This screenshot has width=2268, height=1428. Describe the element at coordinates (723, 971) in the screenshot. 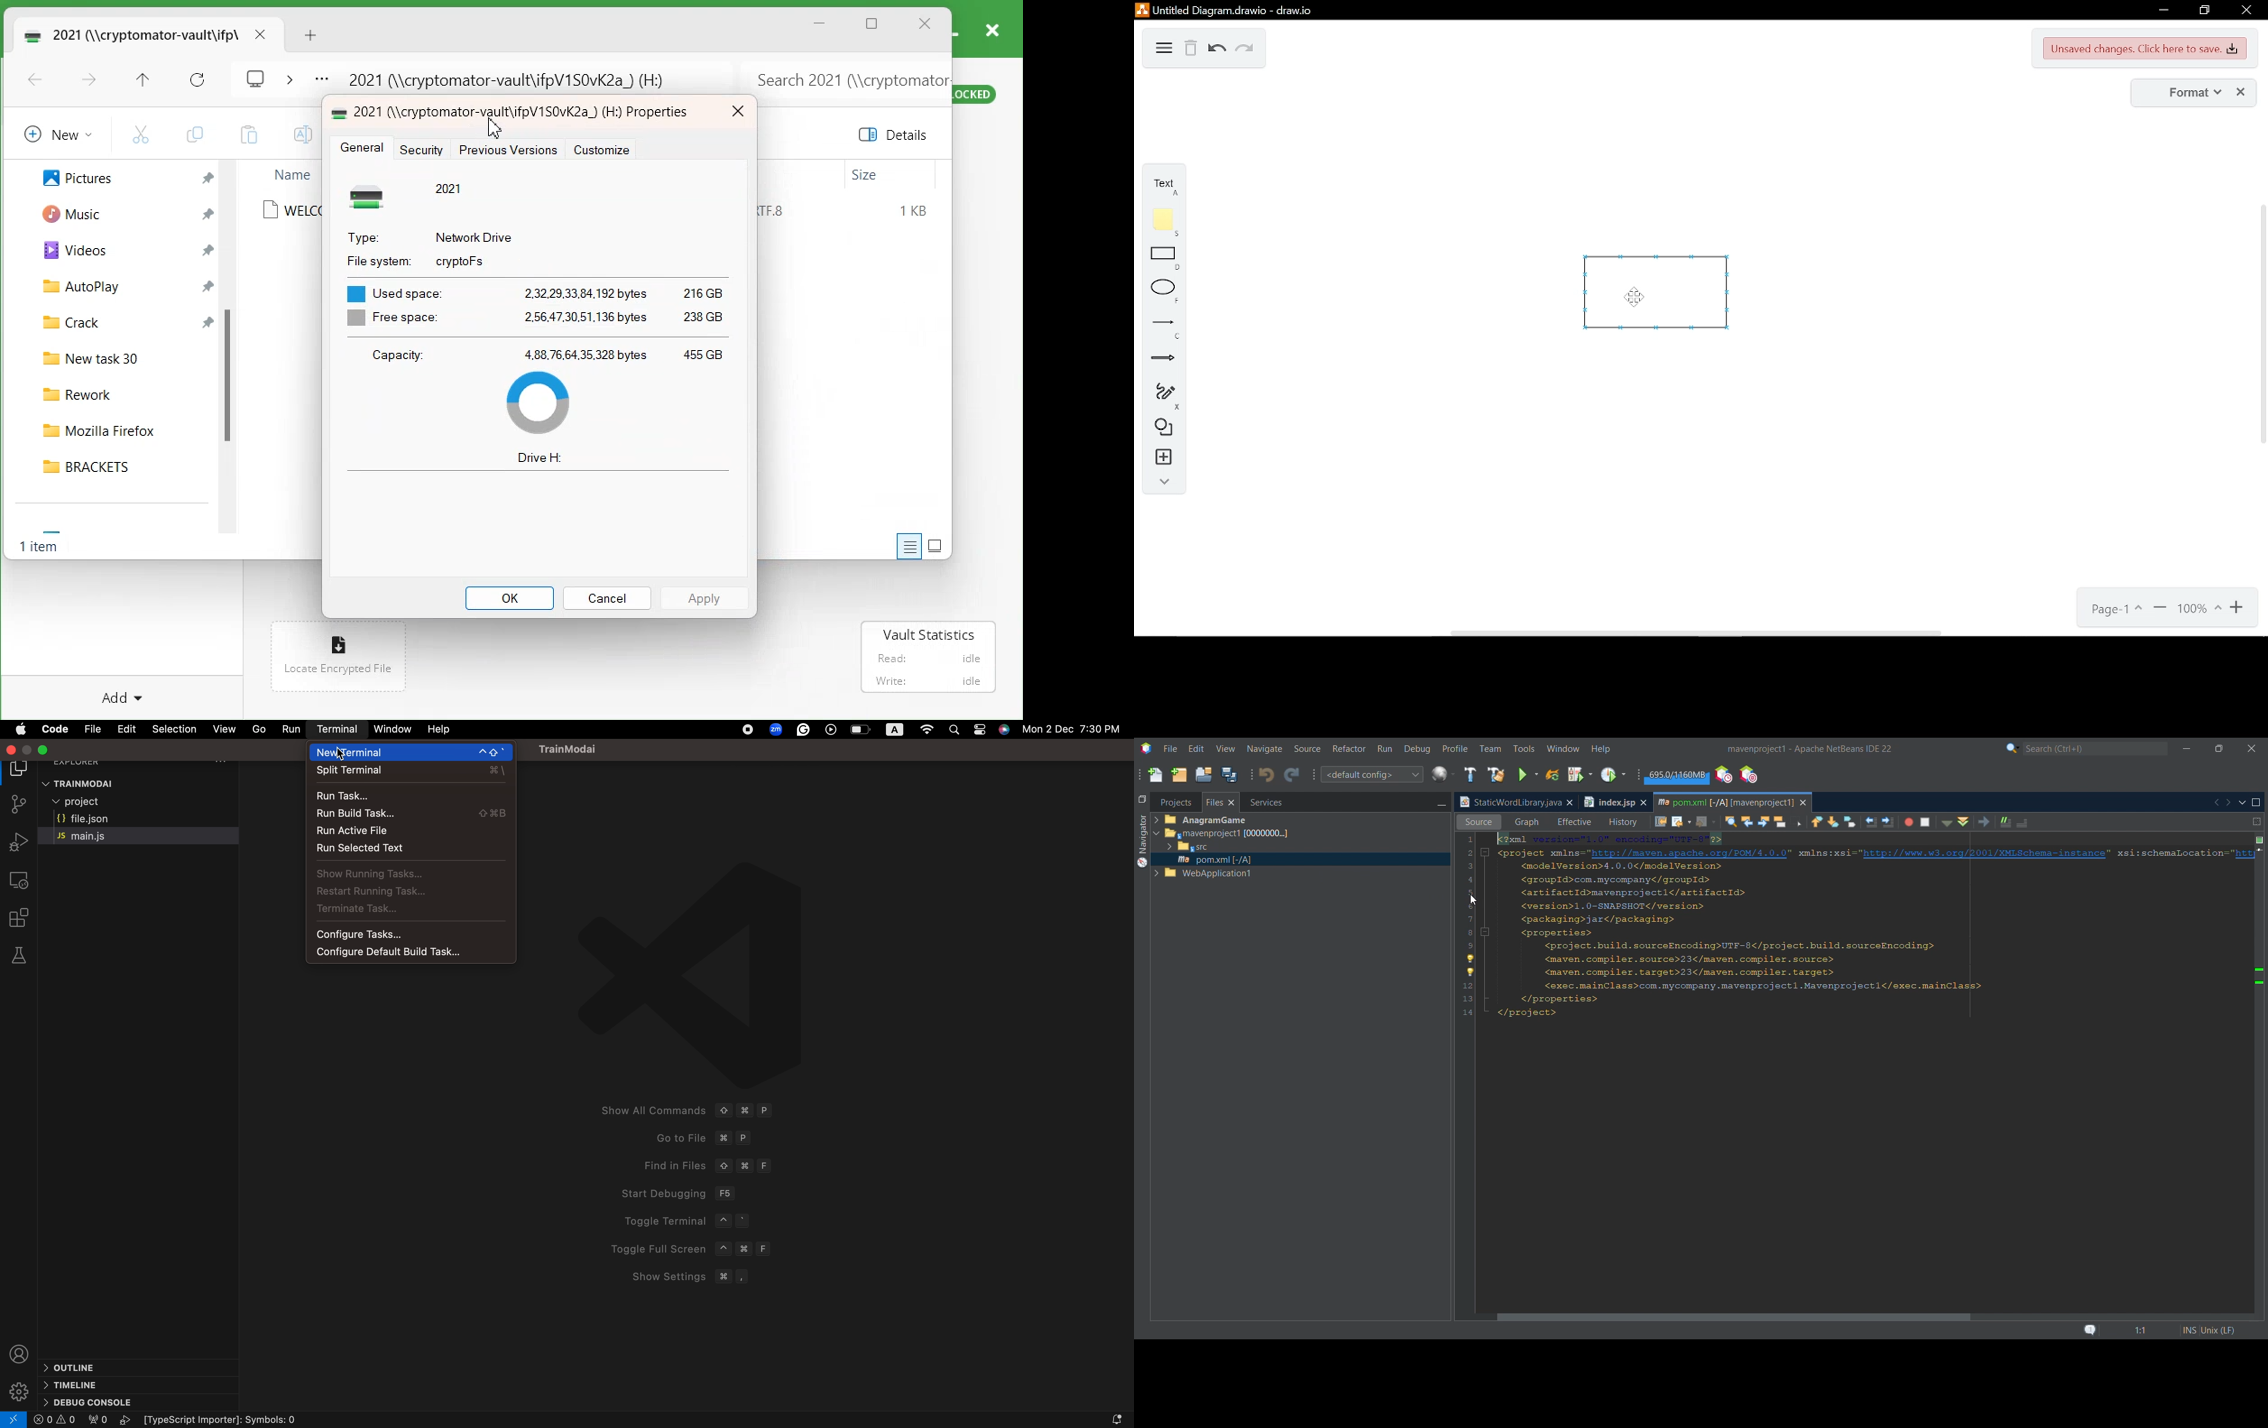

I see `Logo` at that location.